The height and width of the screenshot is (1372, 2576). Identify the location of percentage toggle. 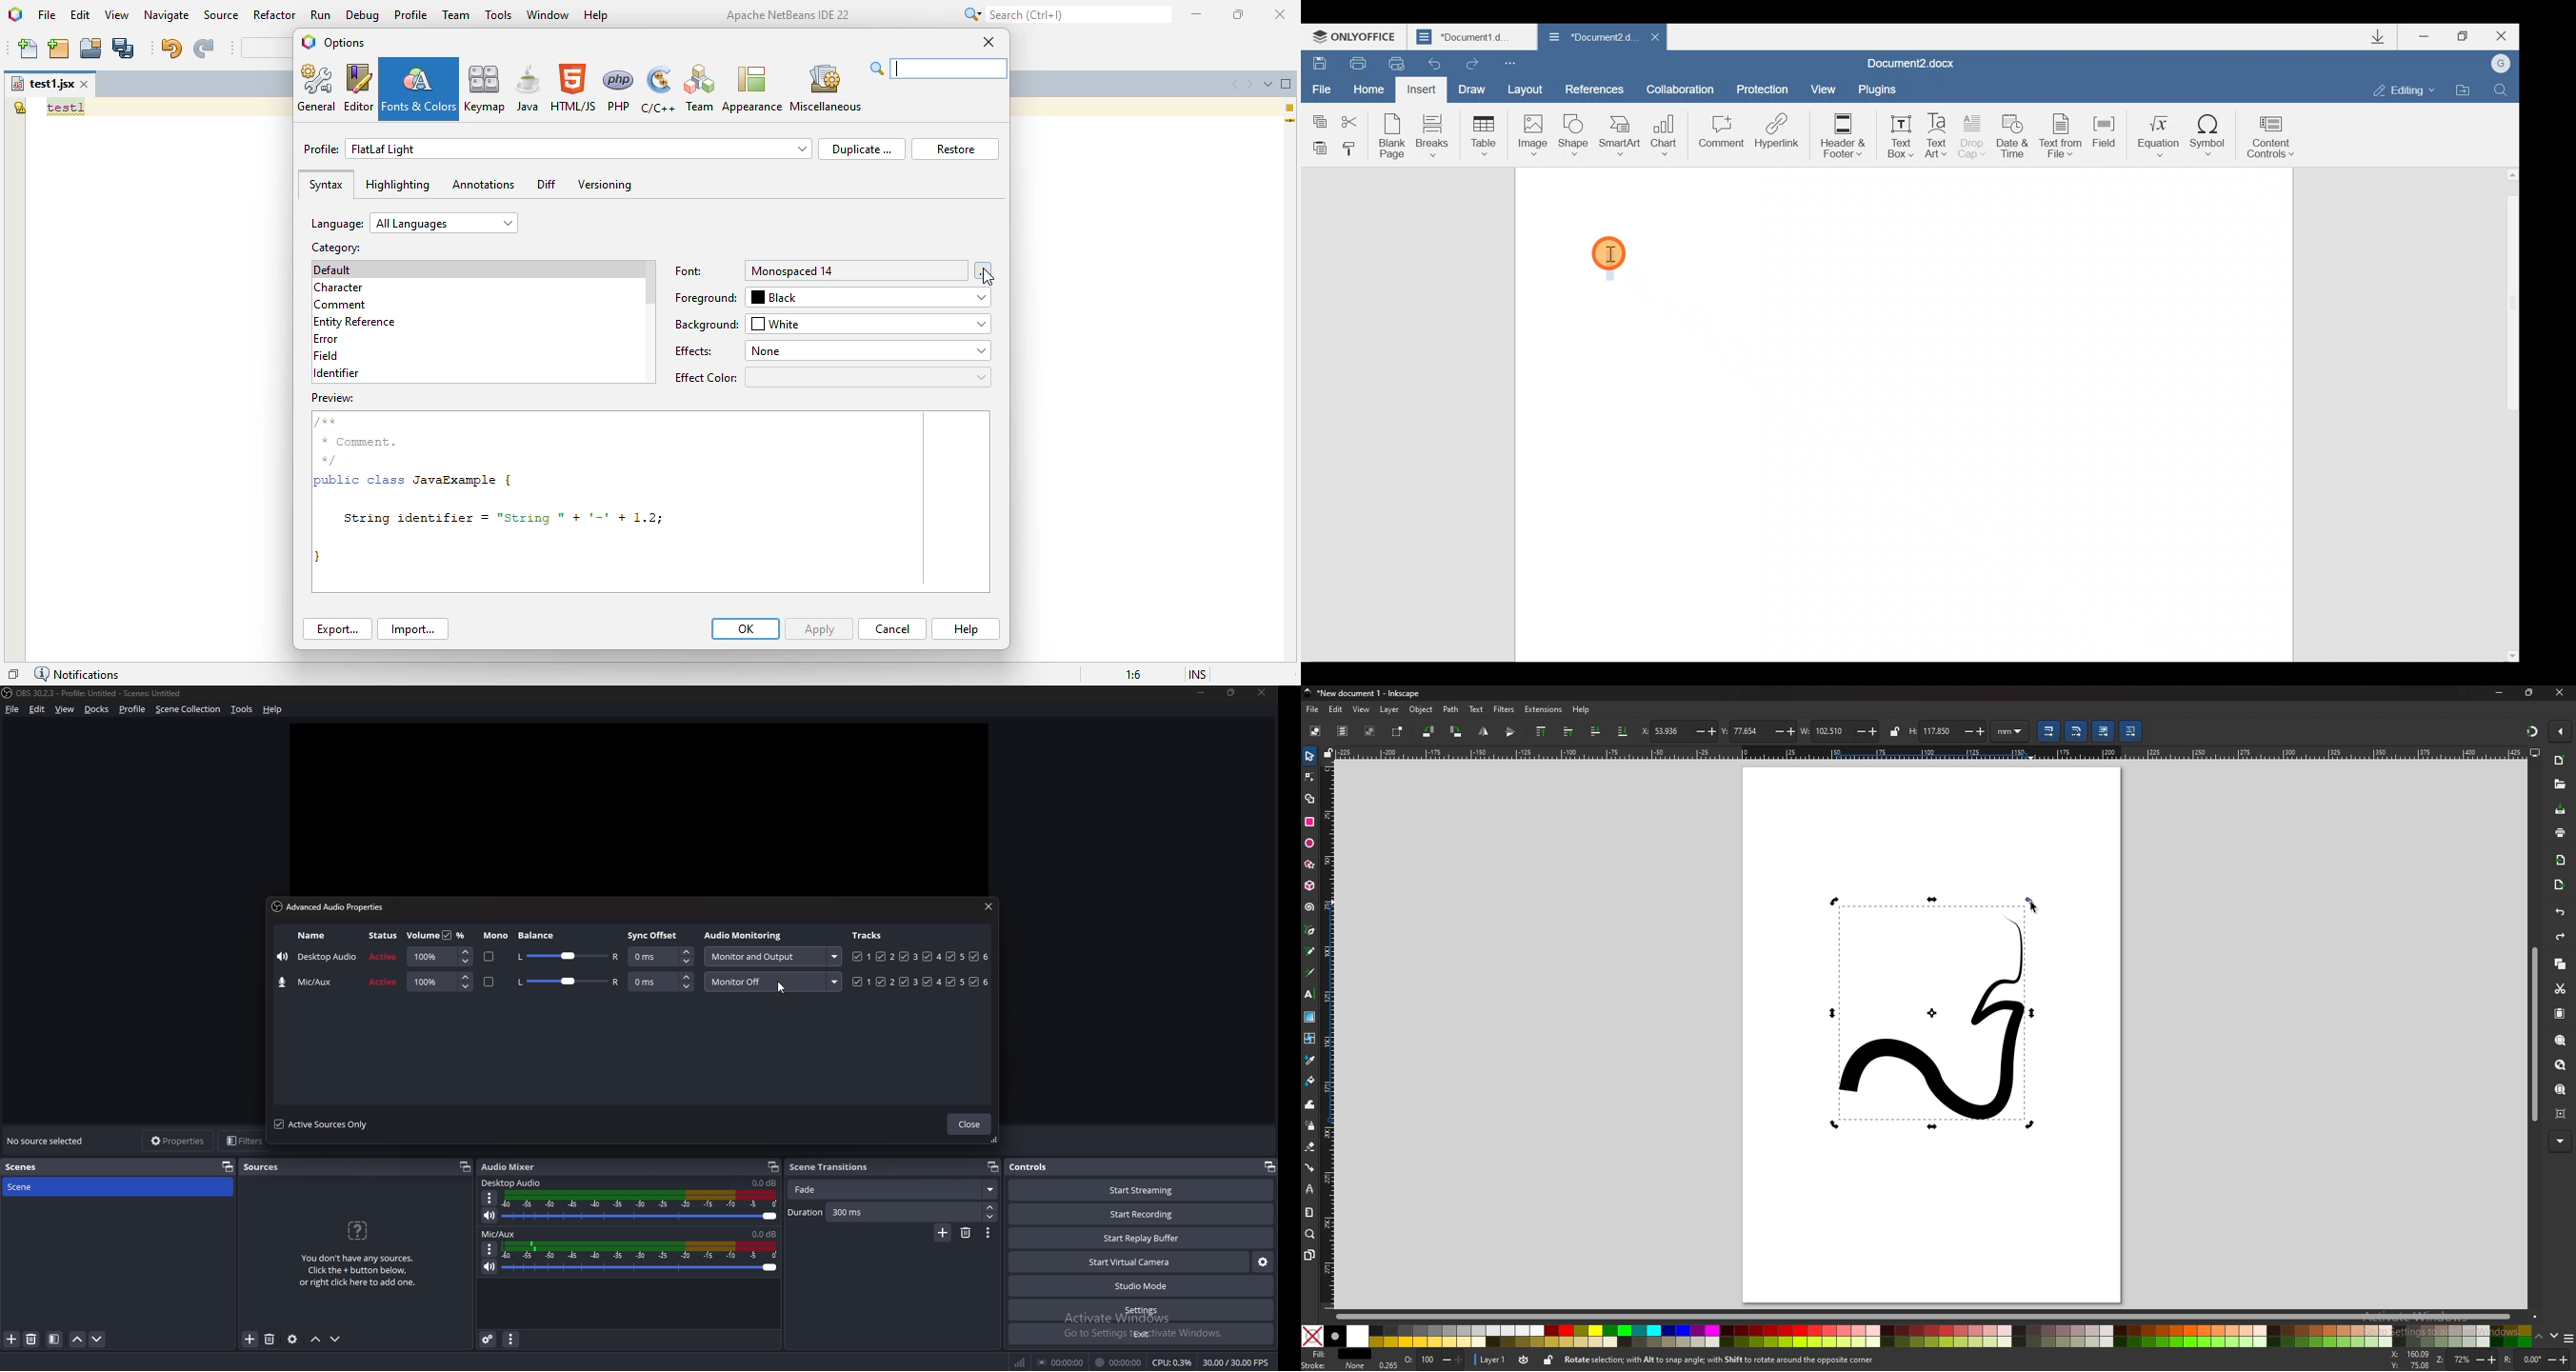
(455, 934).